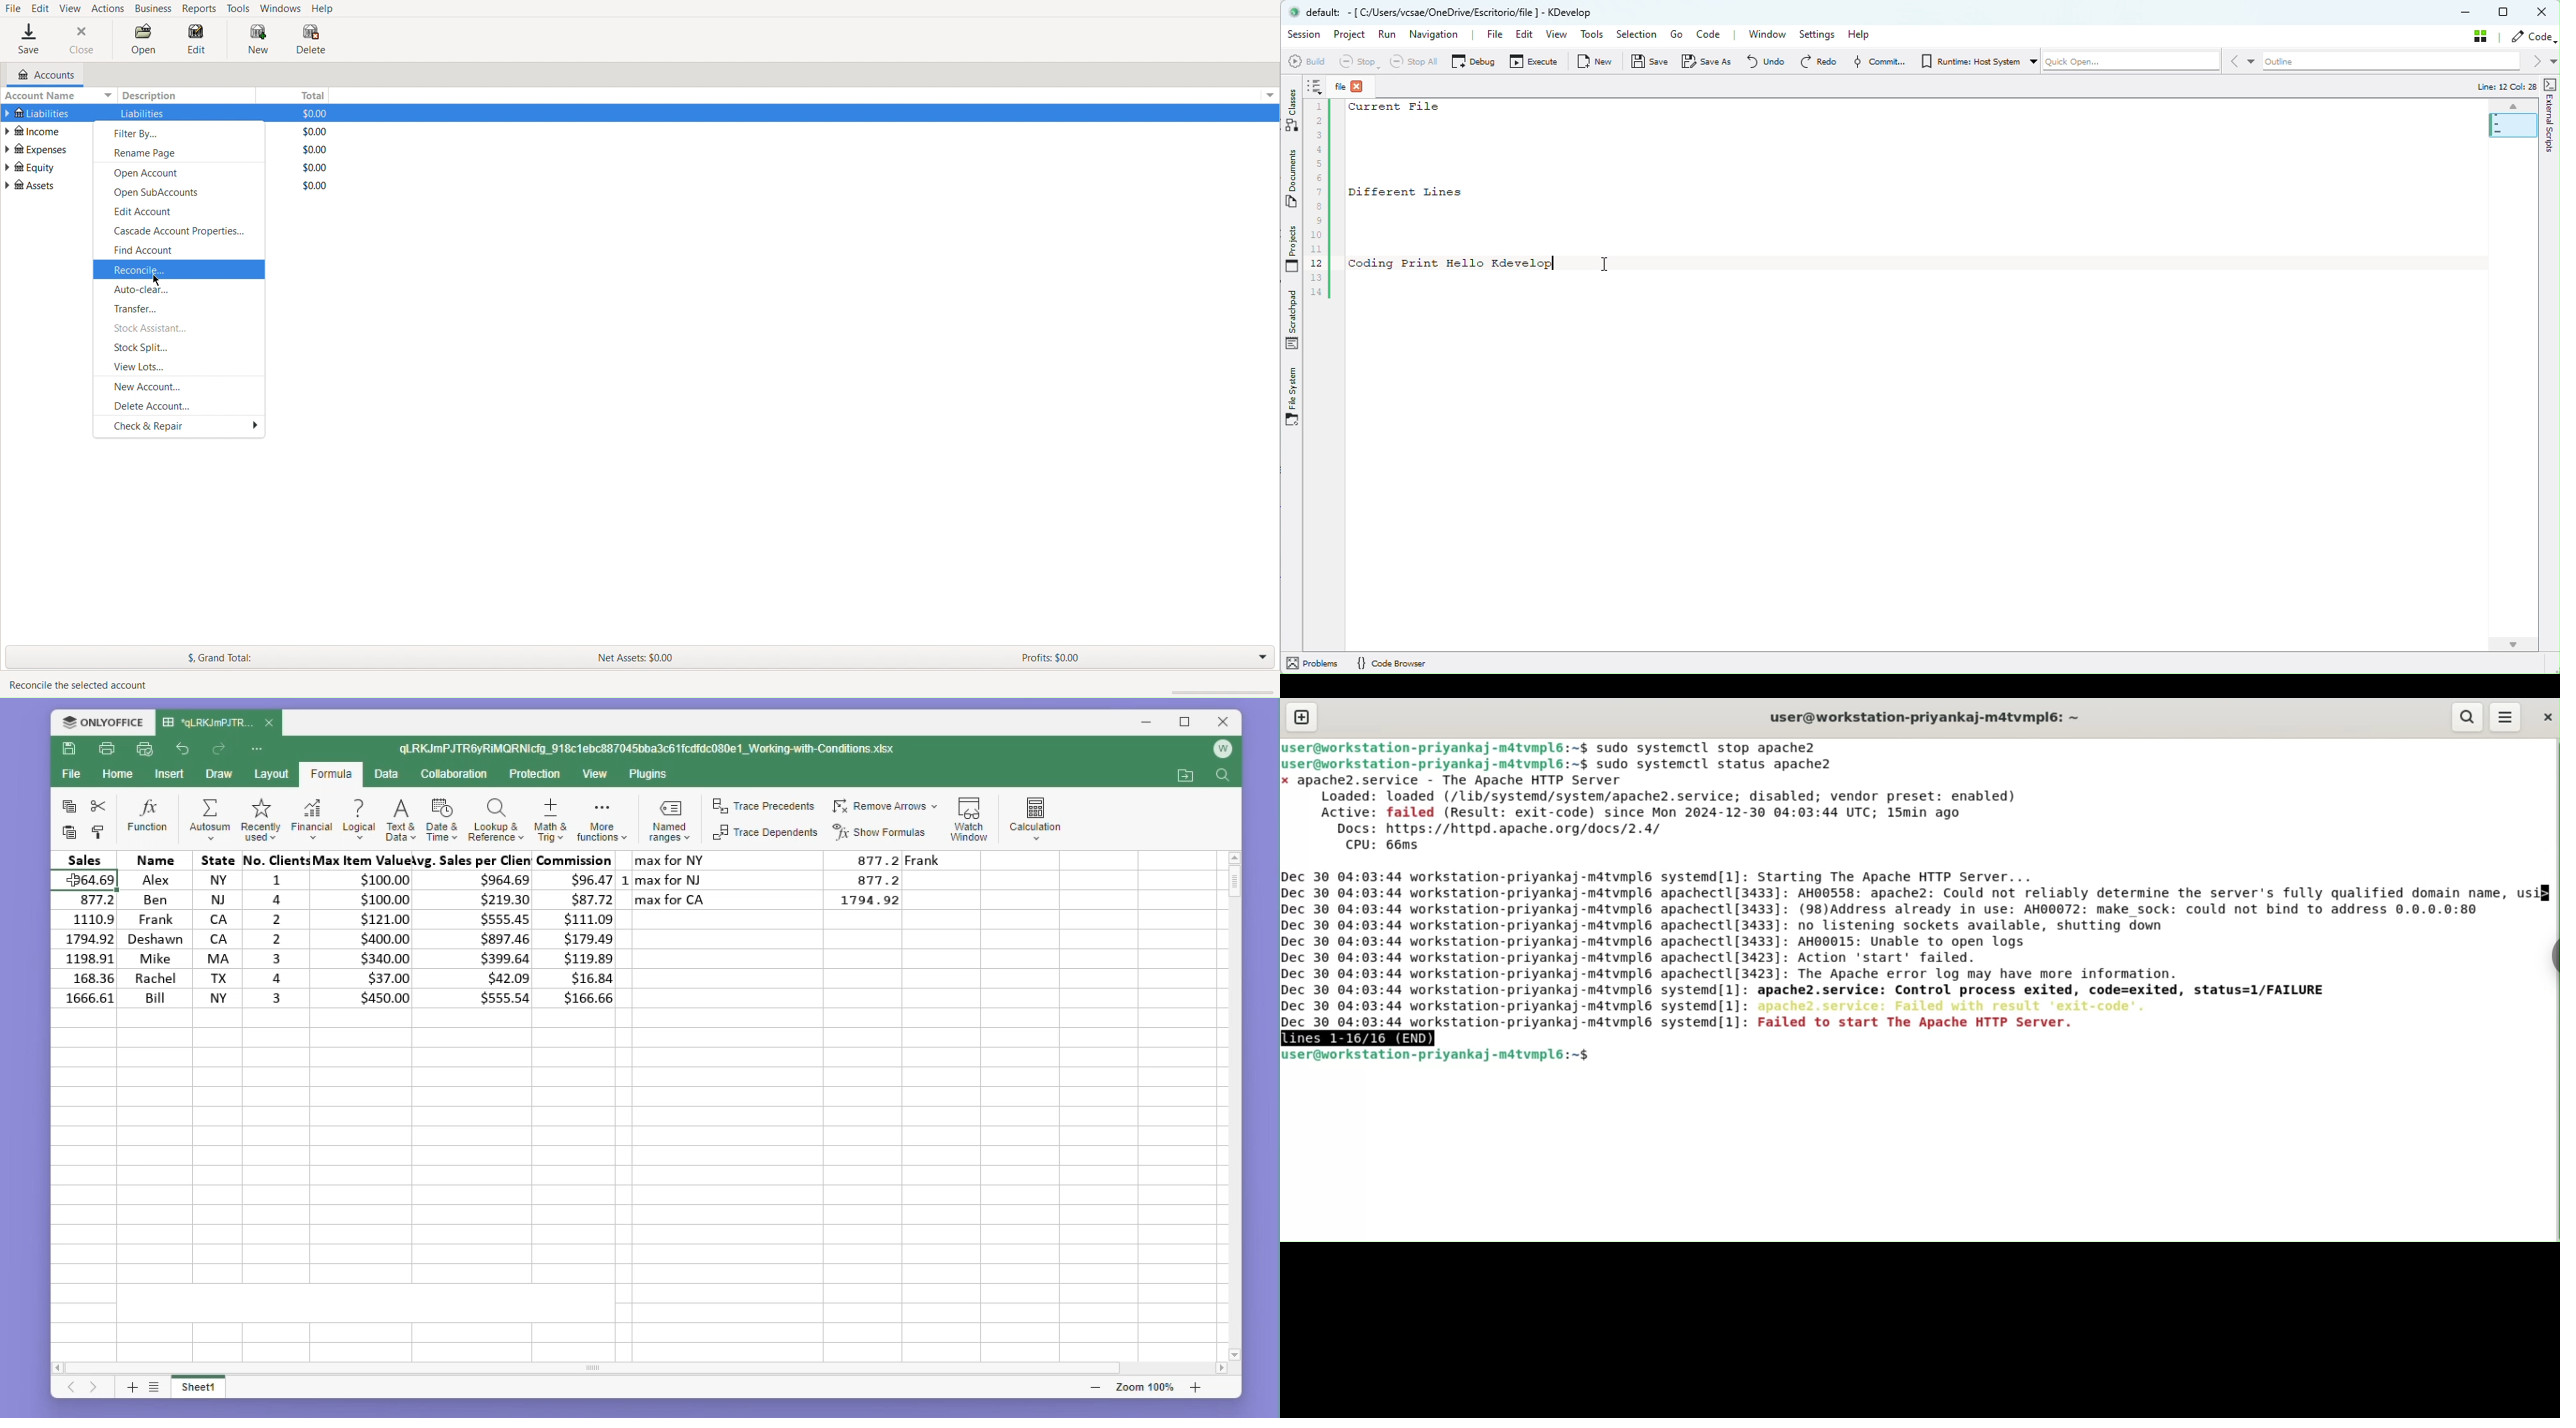 This screenshot has width=2576, height=1428. Describe the element at coordinates (143, 114) in the screenshot. I see `Description` at that location.